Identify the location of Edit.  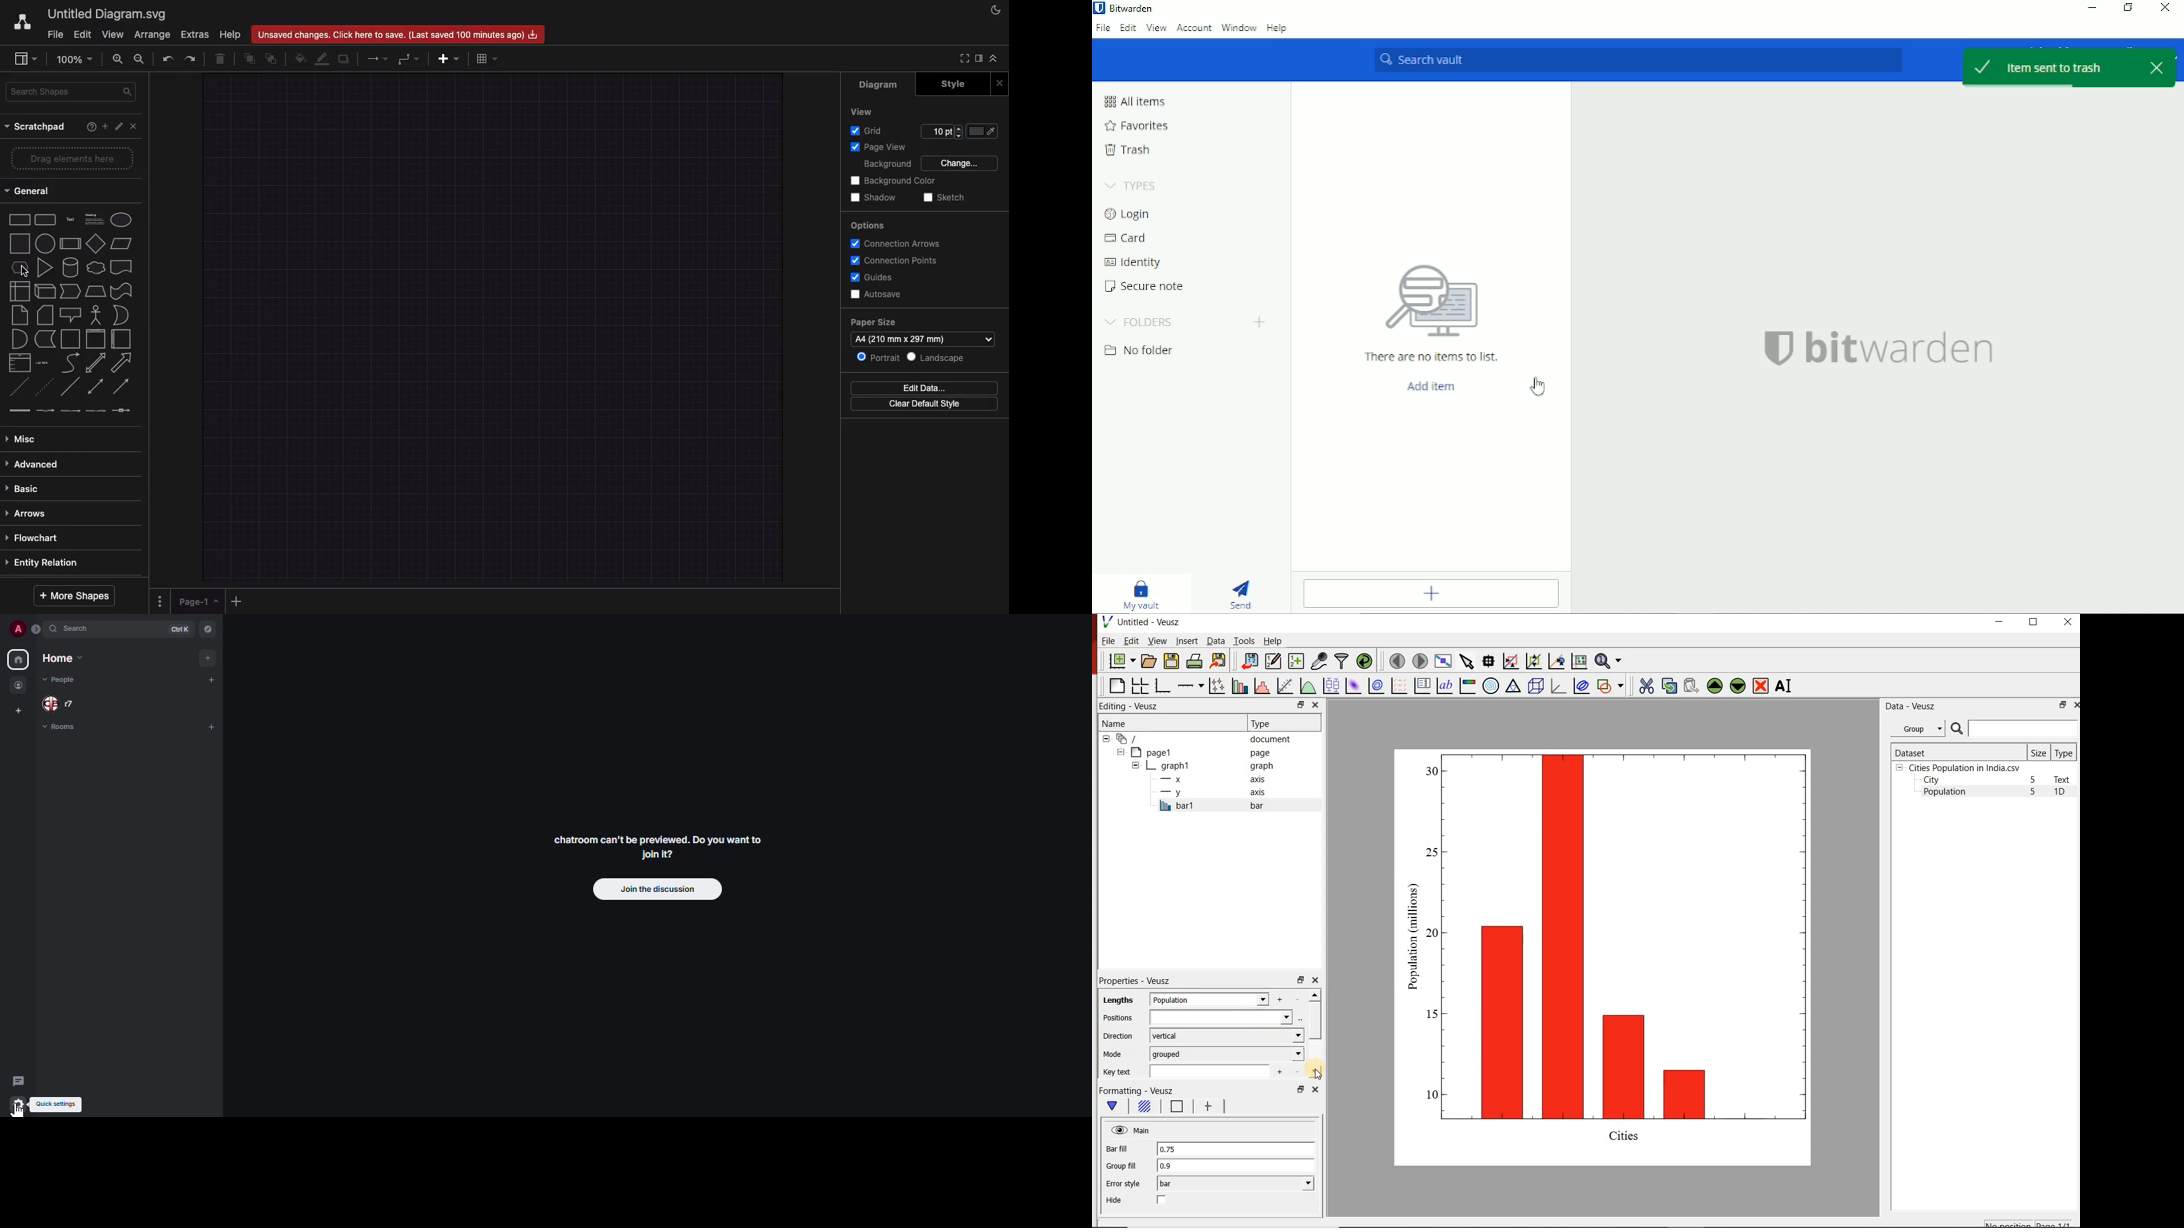
(121, 128).